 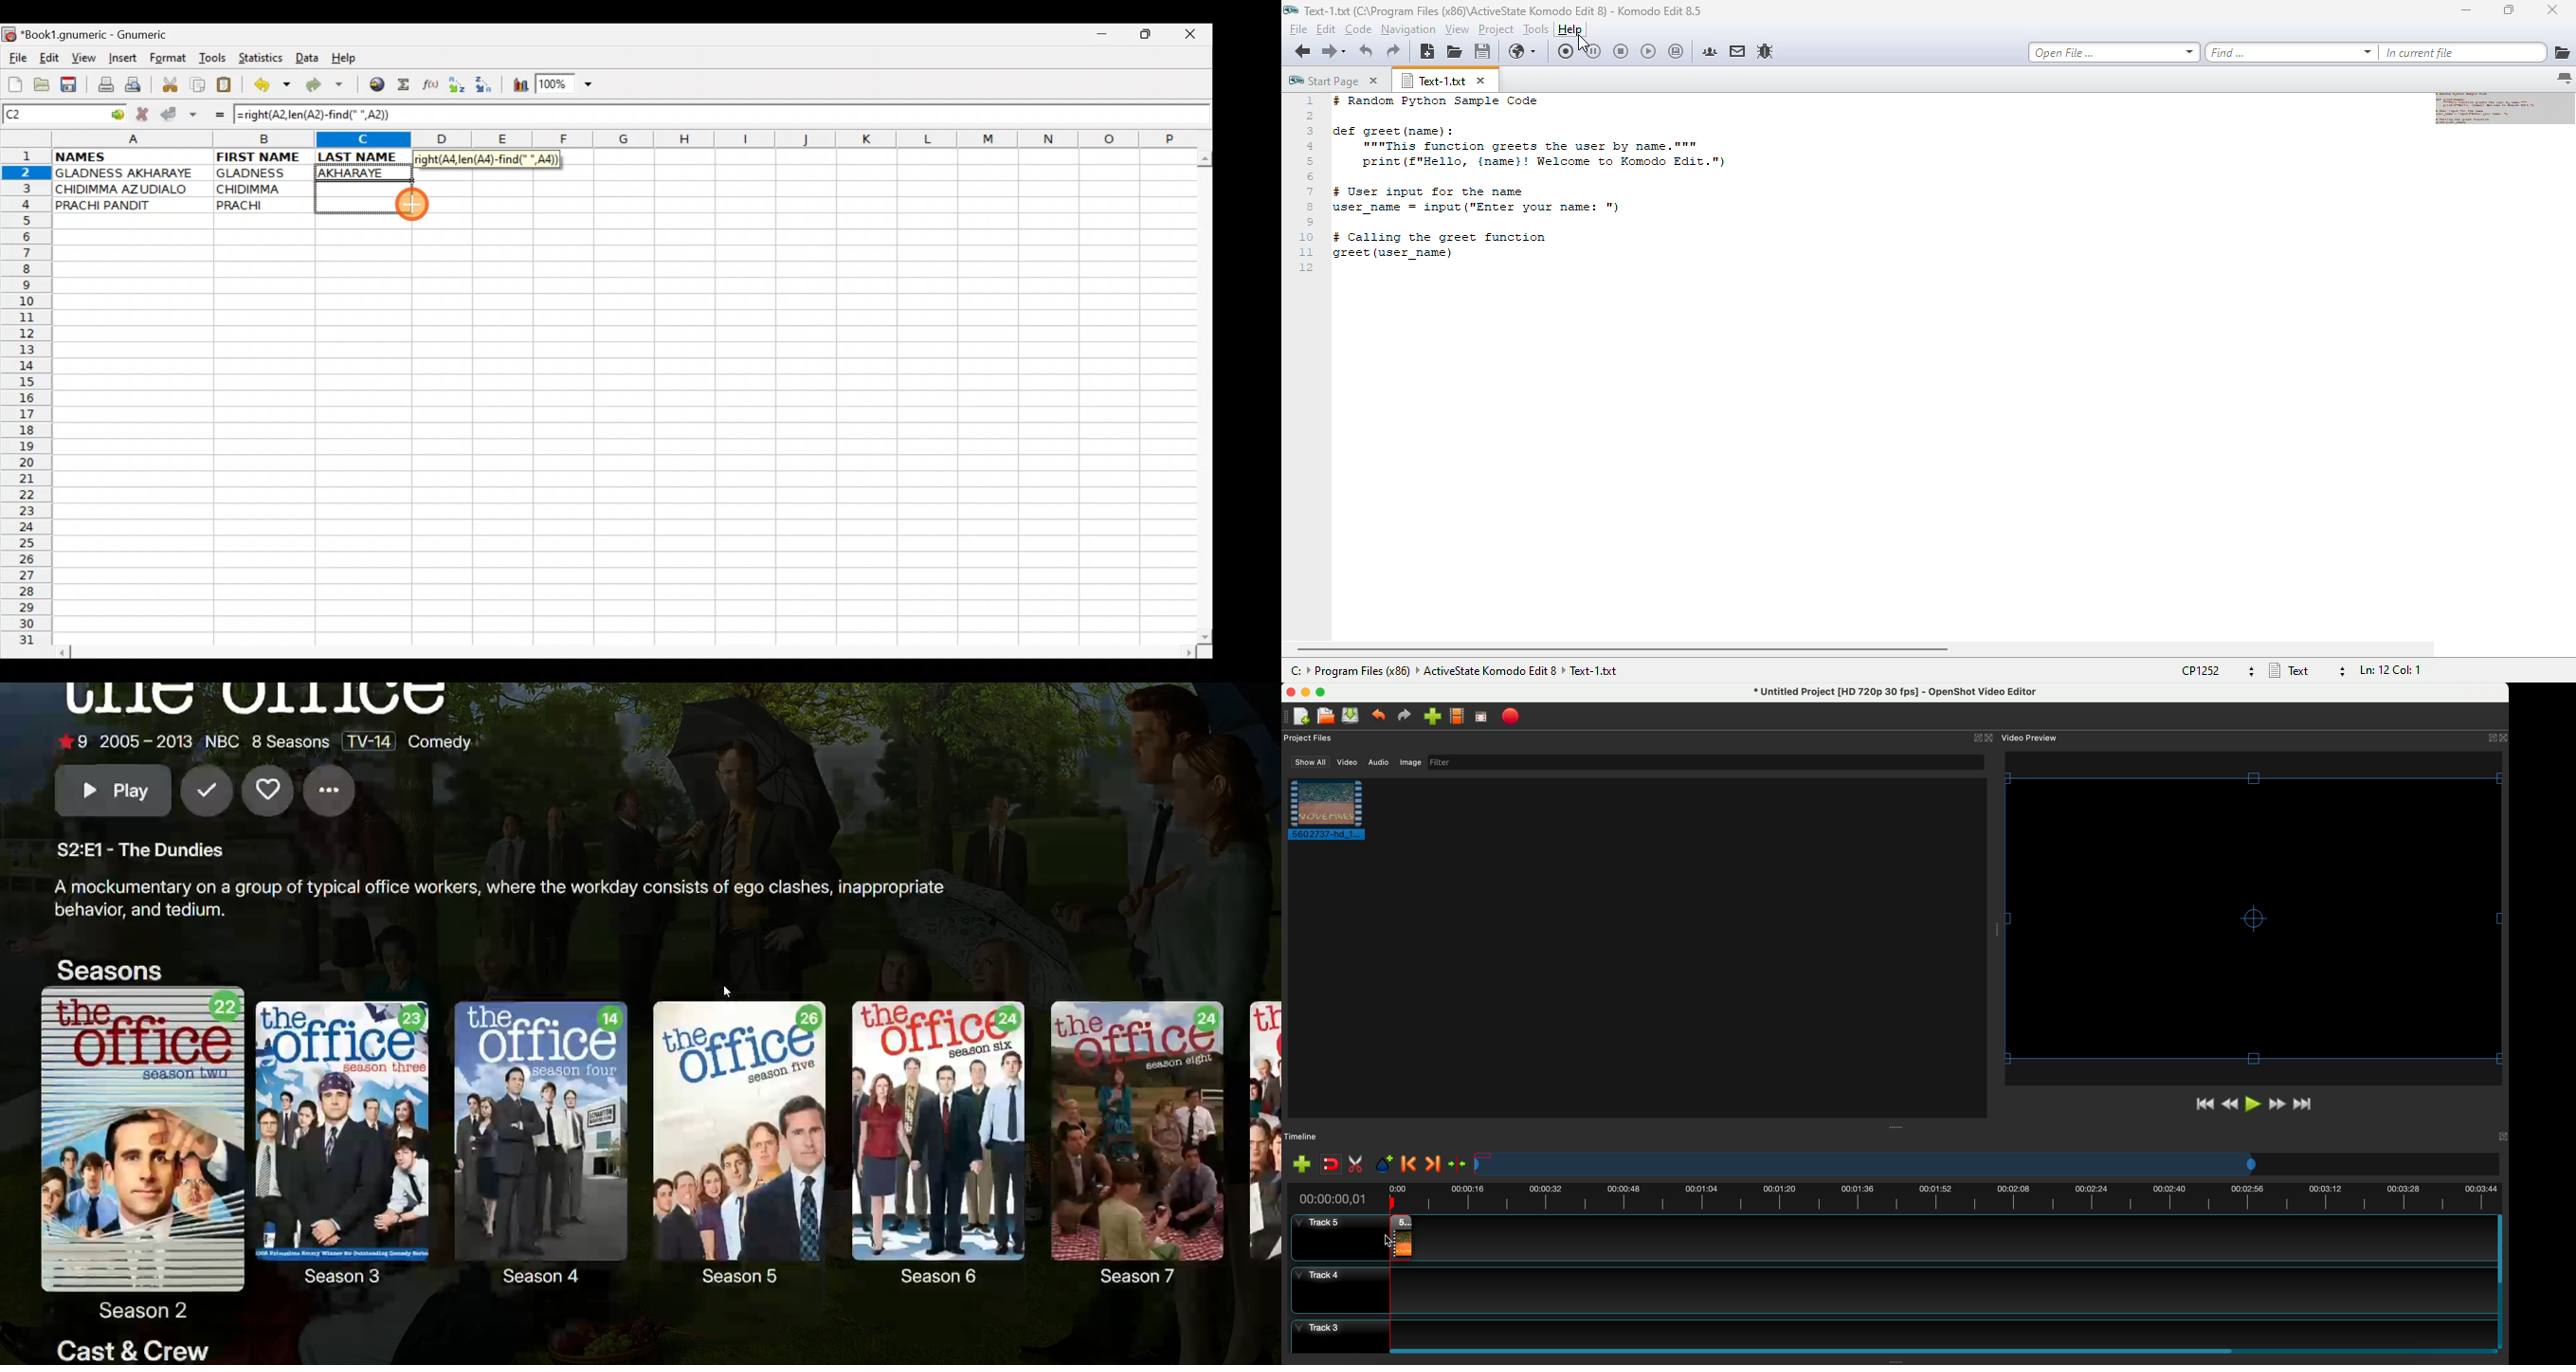 What do you see at coordinates (517, 87) in the screenshot?
I see `Insert Chart` at bounding box center [517, 87].